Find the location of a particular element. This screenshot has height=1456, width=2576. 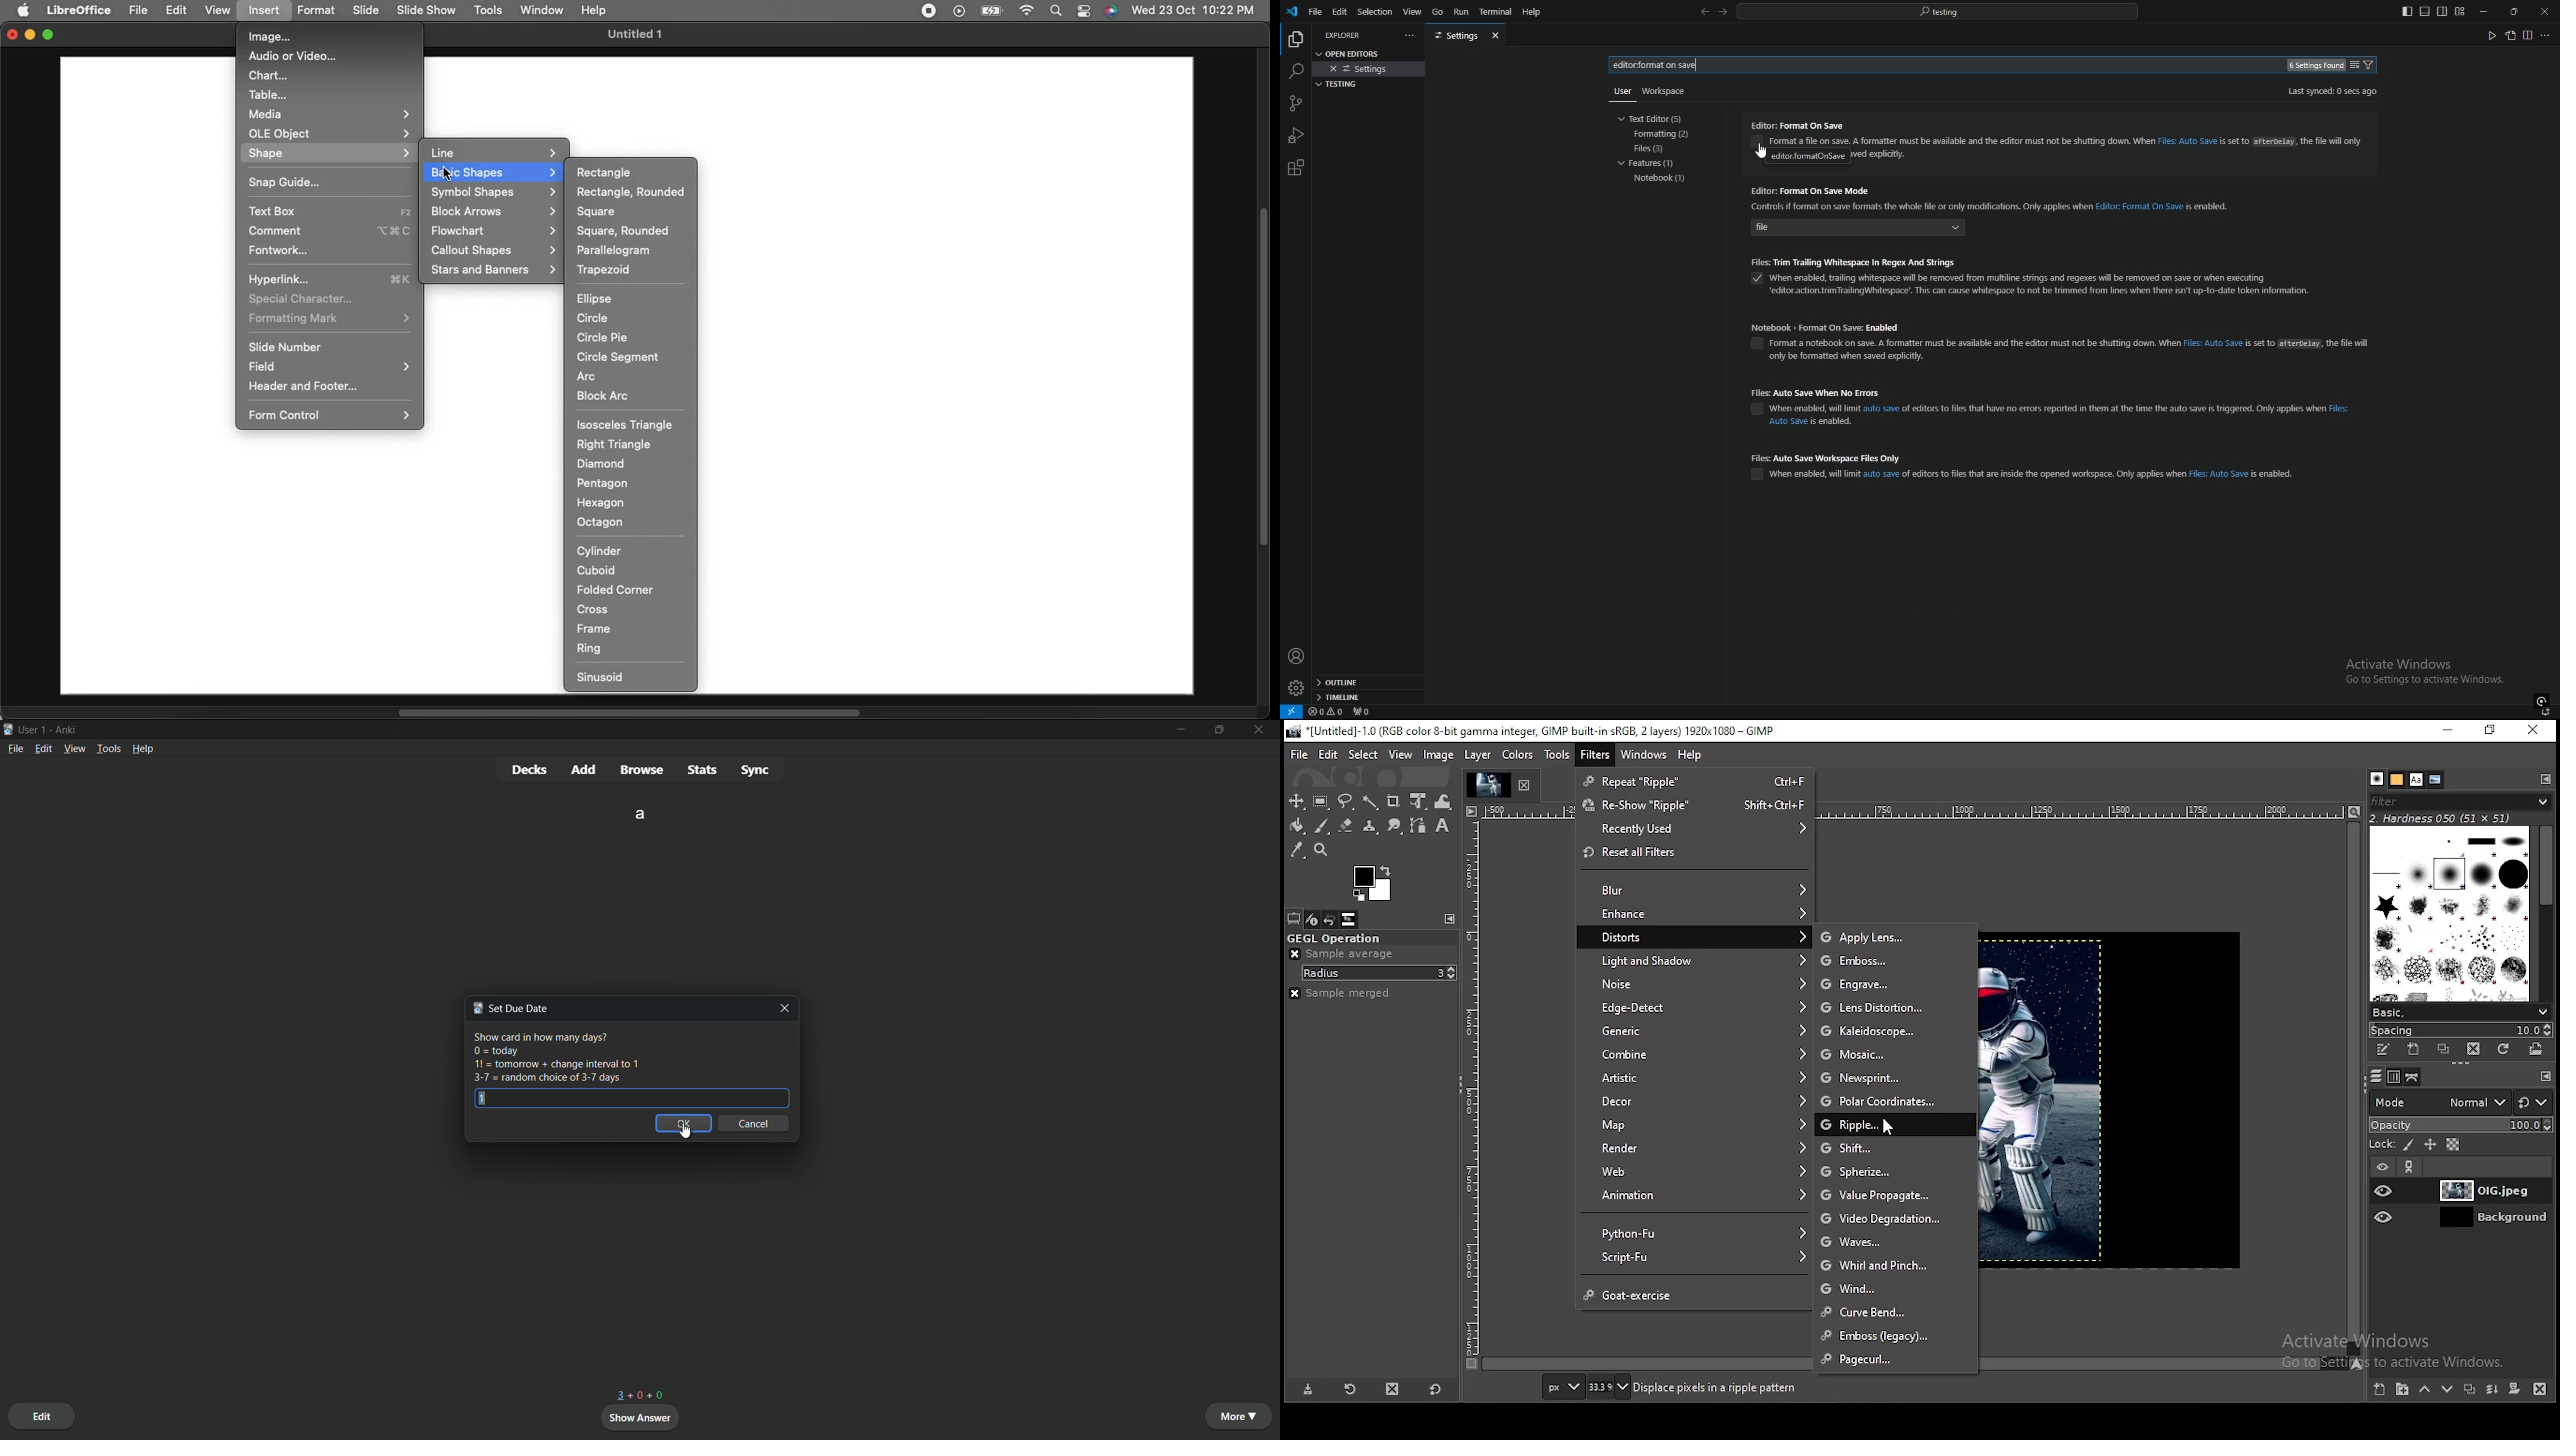

close window is located at coordinates (782, 1008).